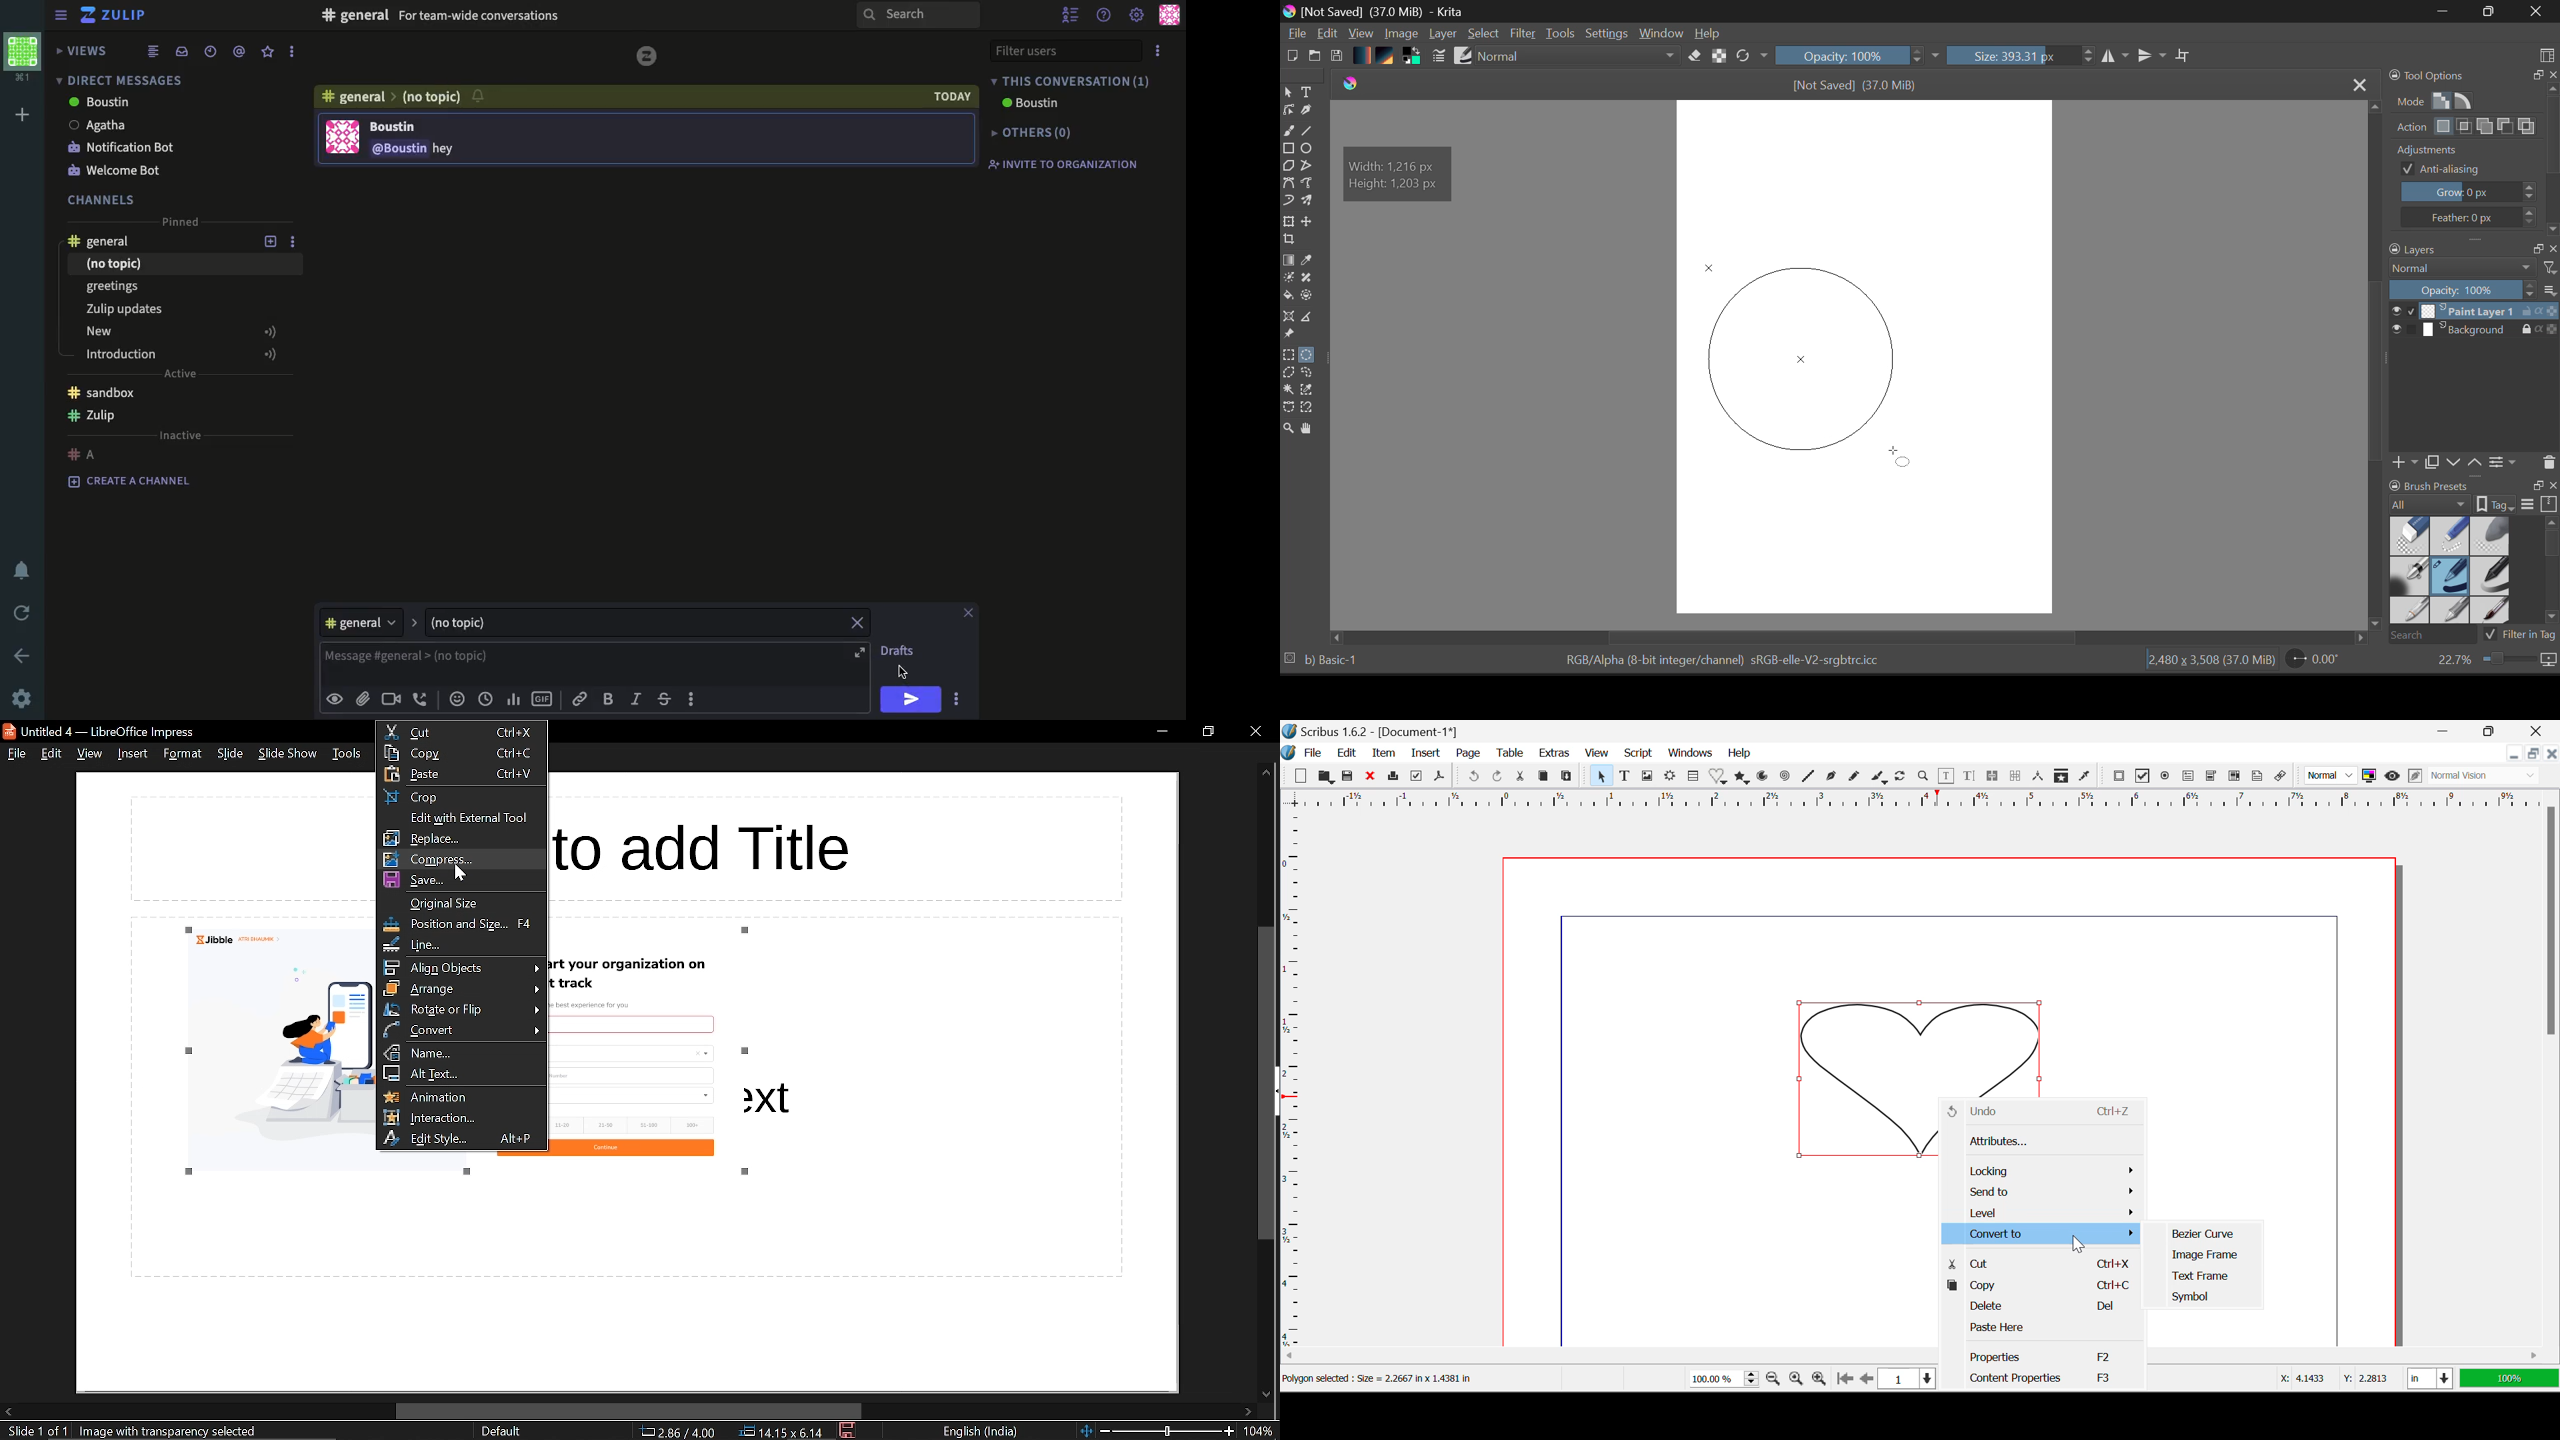 The image size is (2576, 1456). Describe the element at coordinates (1384, 754) in the screenshot. I see `Item` at that location.